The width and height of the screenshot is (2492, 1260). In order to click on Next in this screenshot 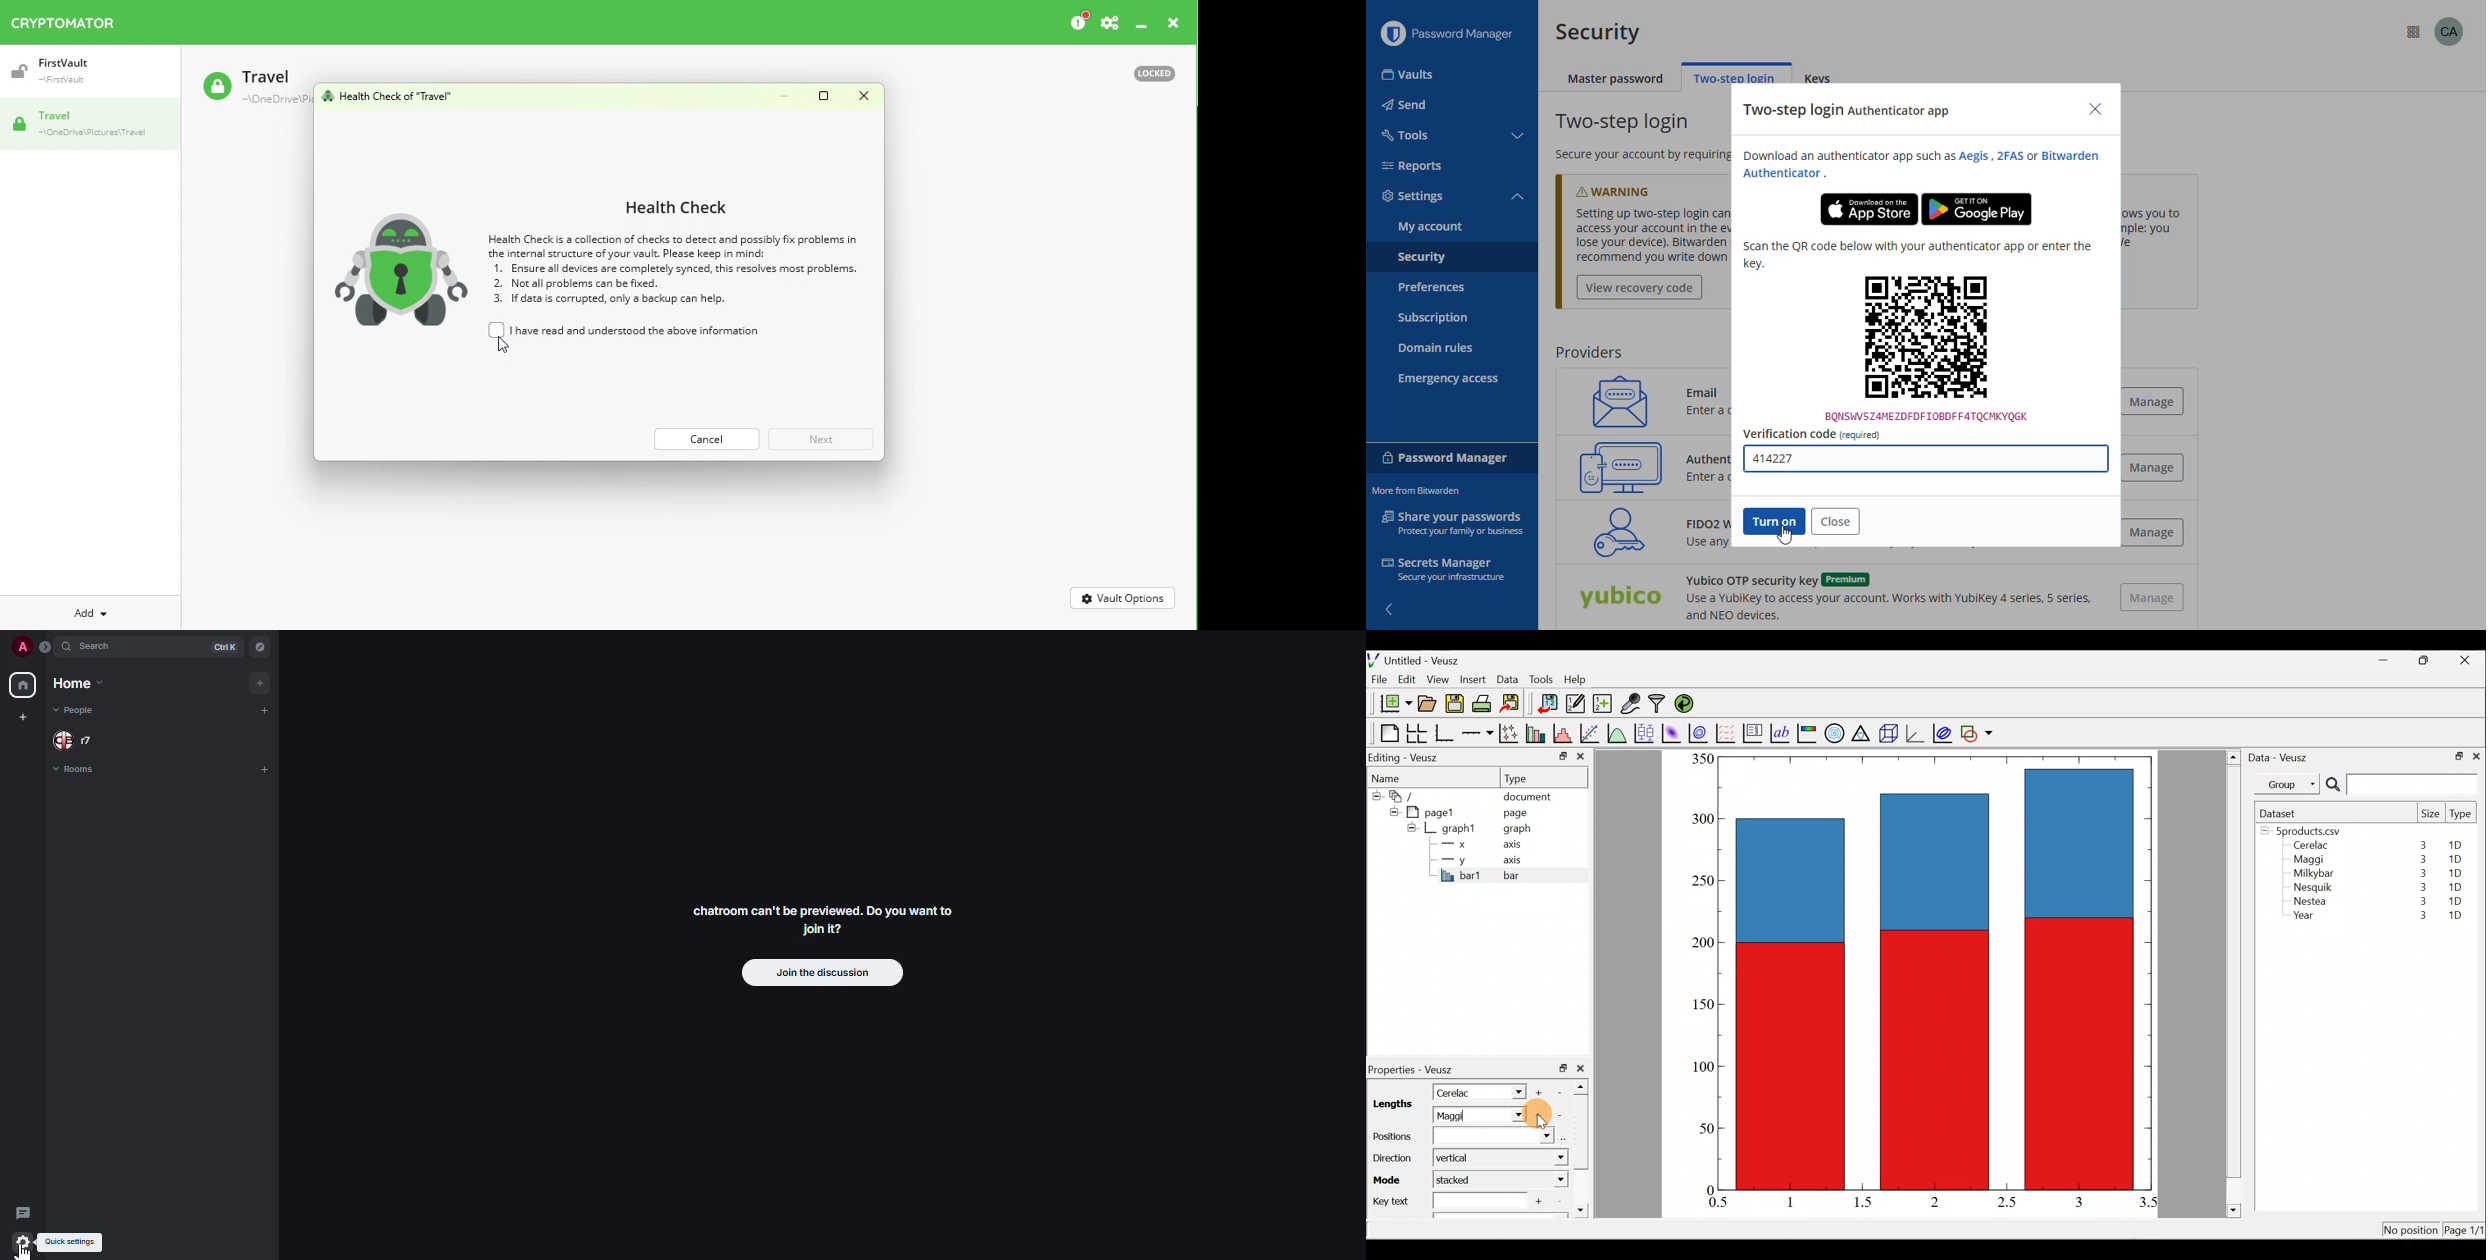, I will do `click(820, 439)`.